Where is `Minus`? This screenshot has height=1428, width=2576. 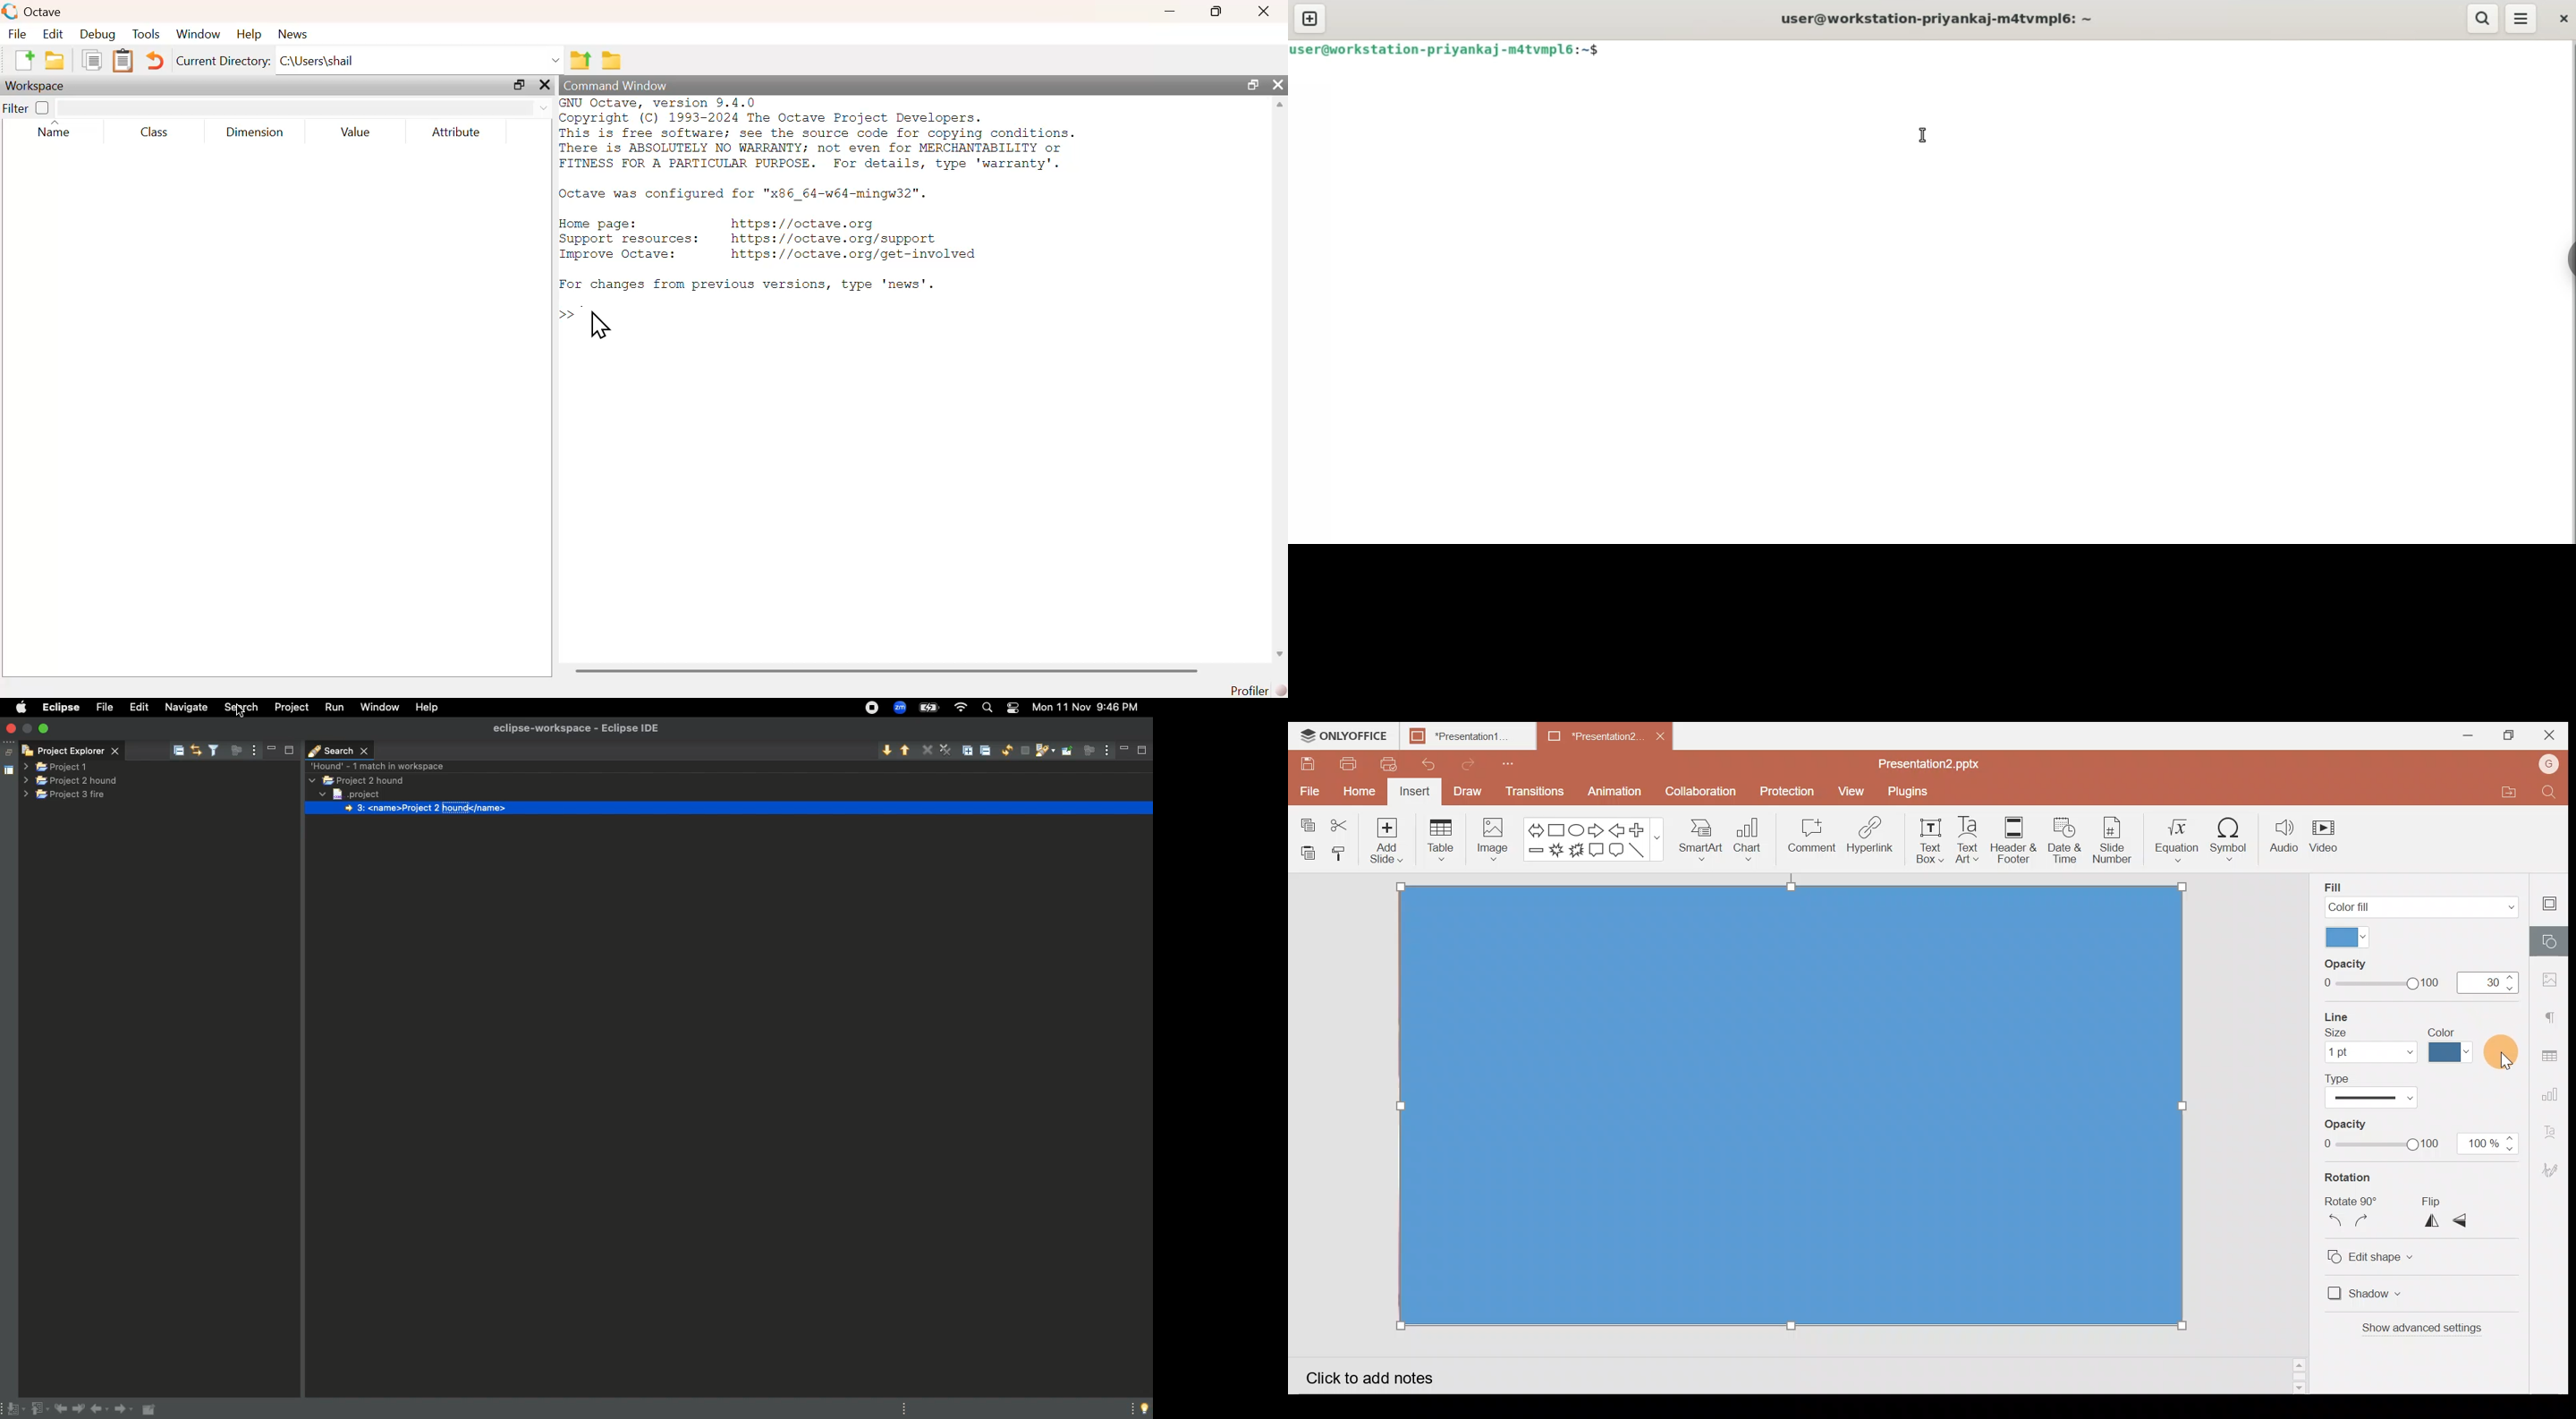
Minus is located at coordinates (1535, 854).